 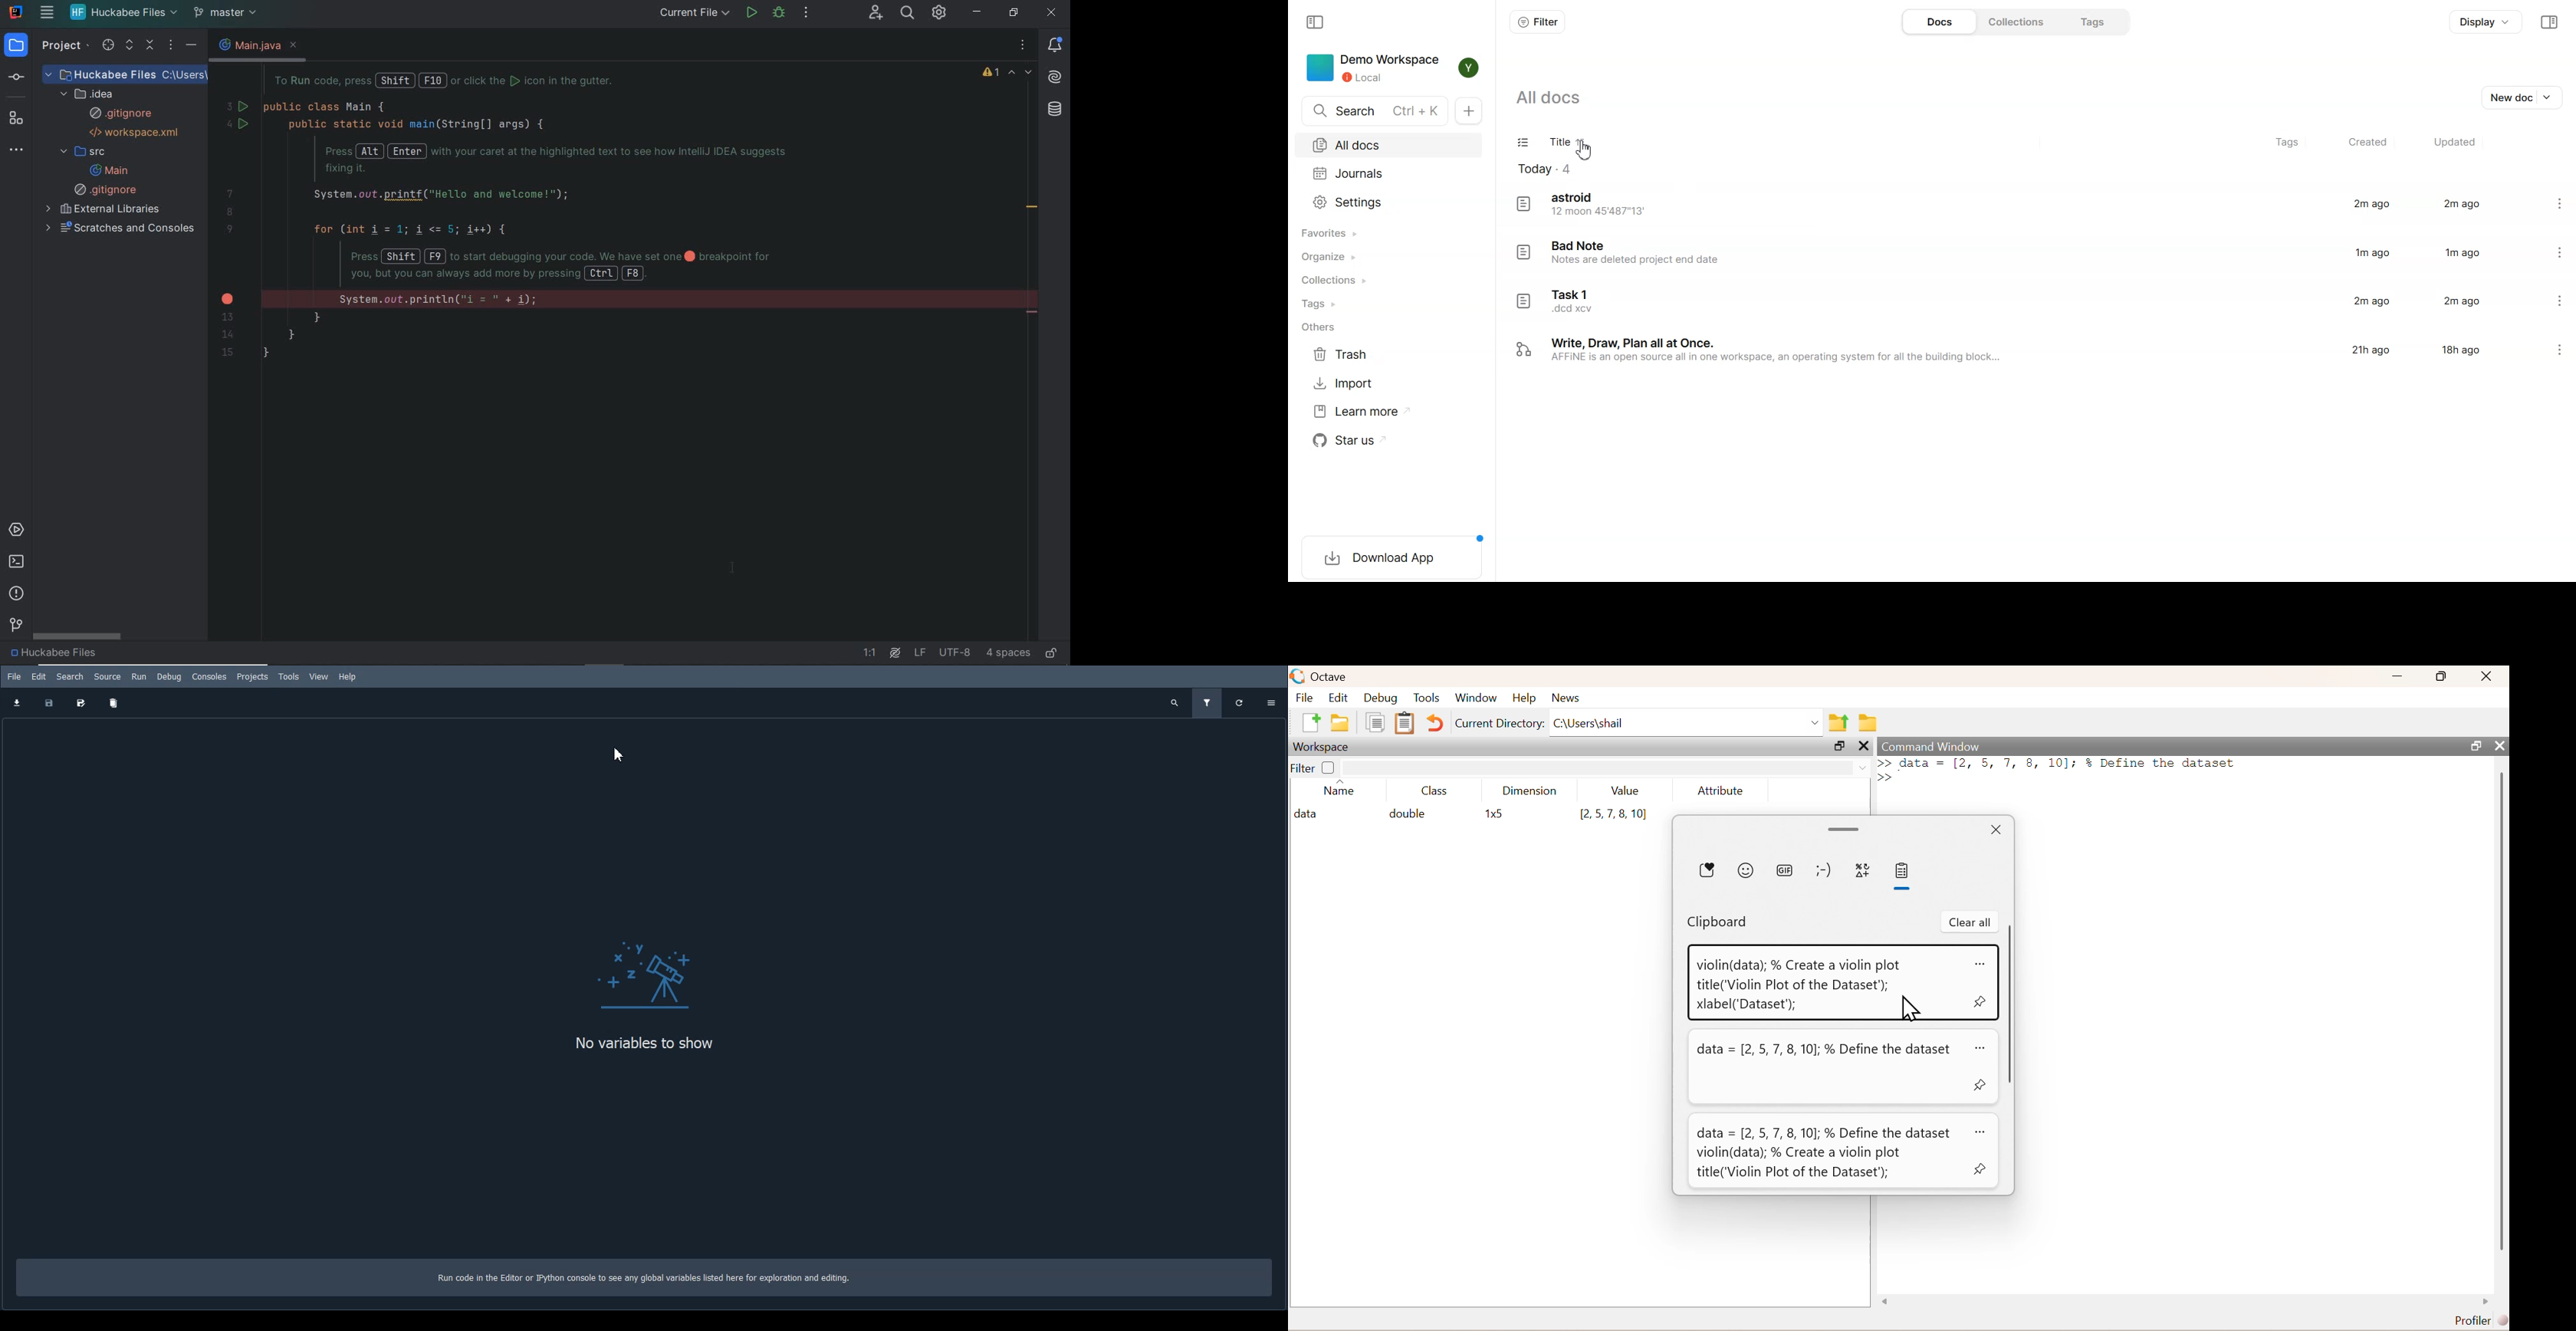 What do you see at coordinates (2501, 1014) in the screenshot?
I see `scroll bar` at bounding box center [2501, 1014].